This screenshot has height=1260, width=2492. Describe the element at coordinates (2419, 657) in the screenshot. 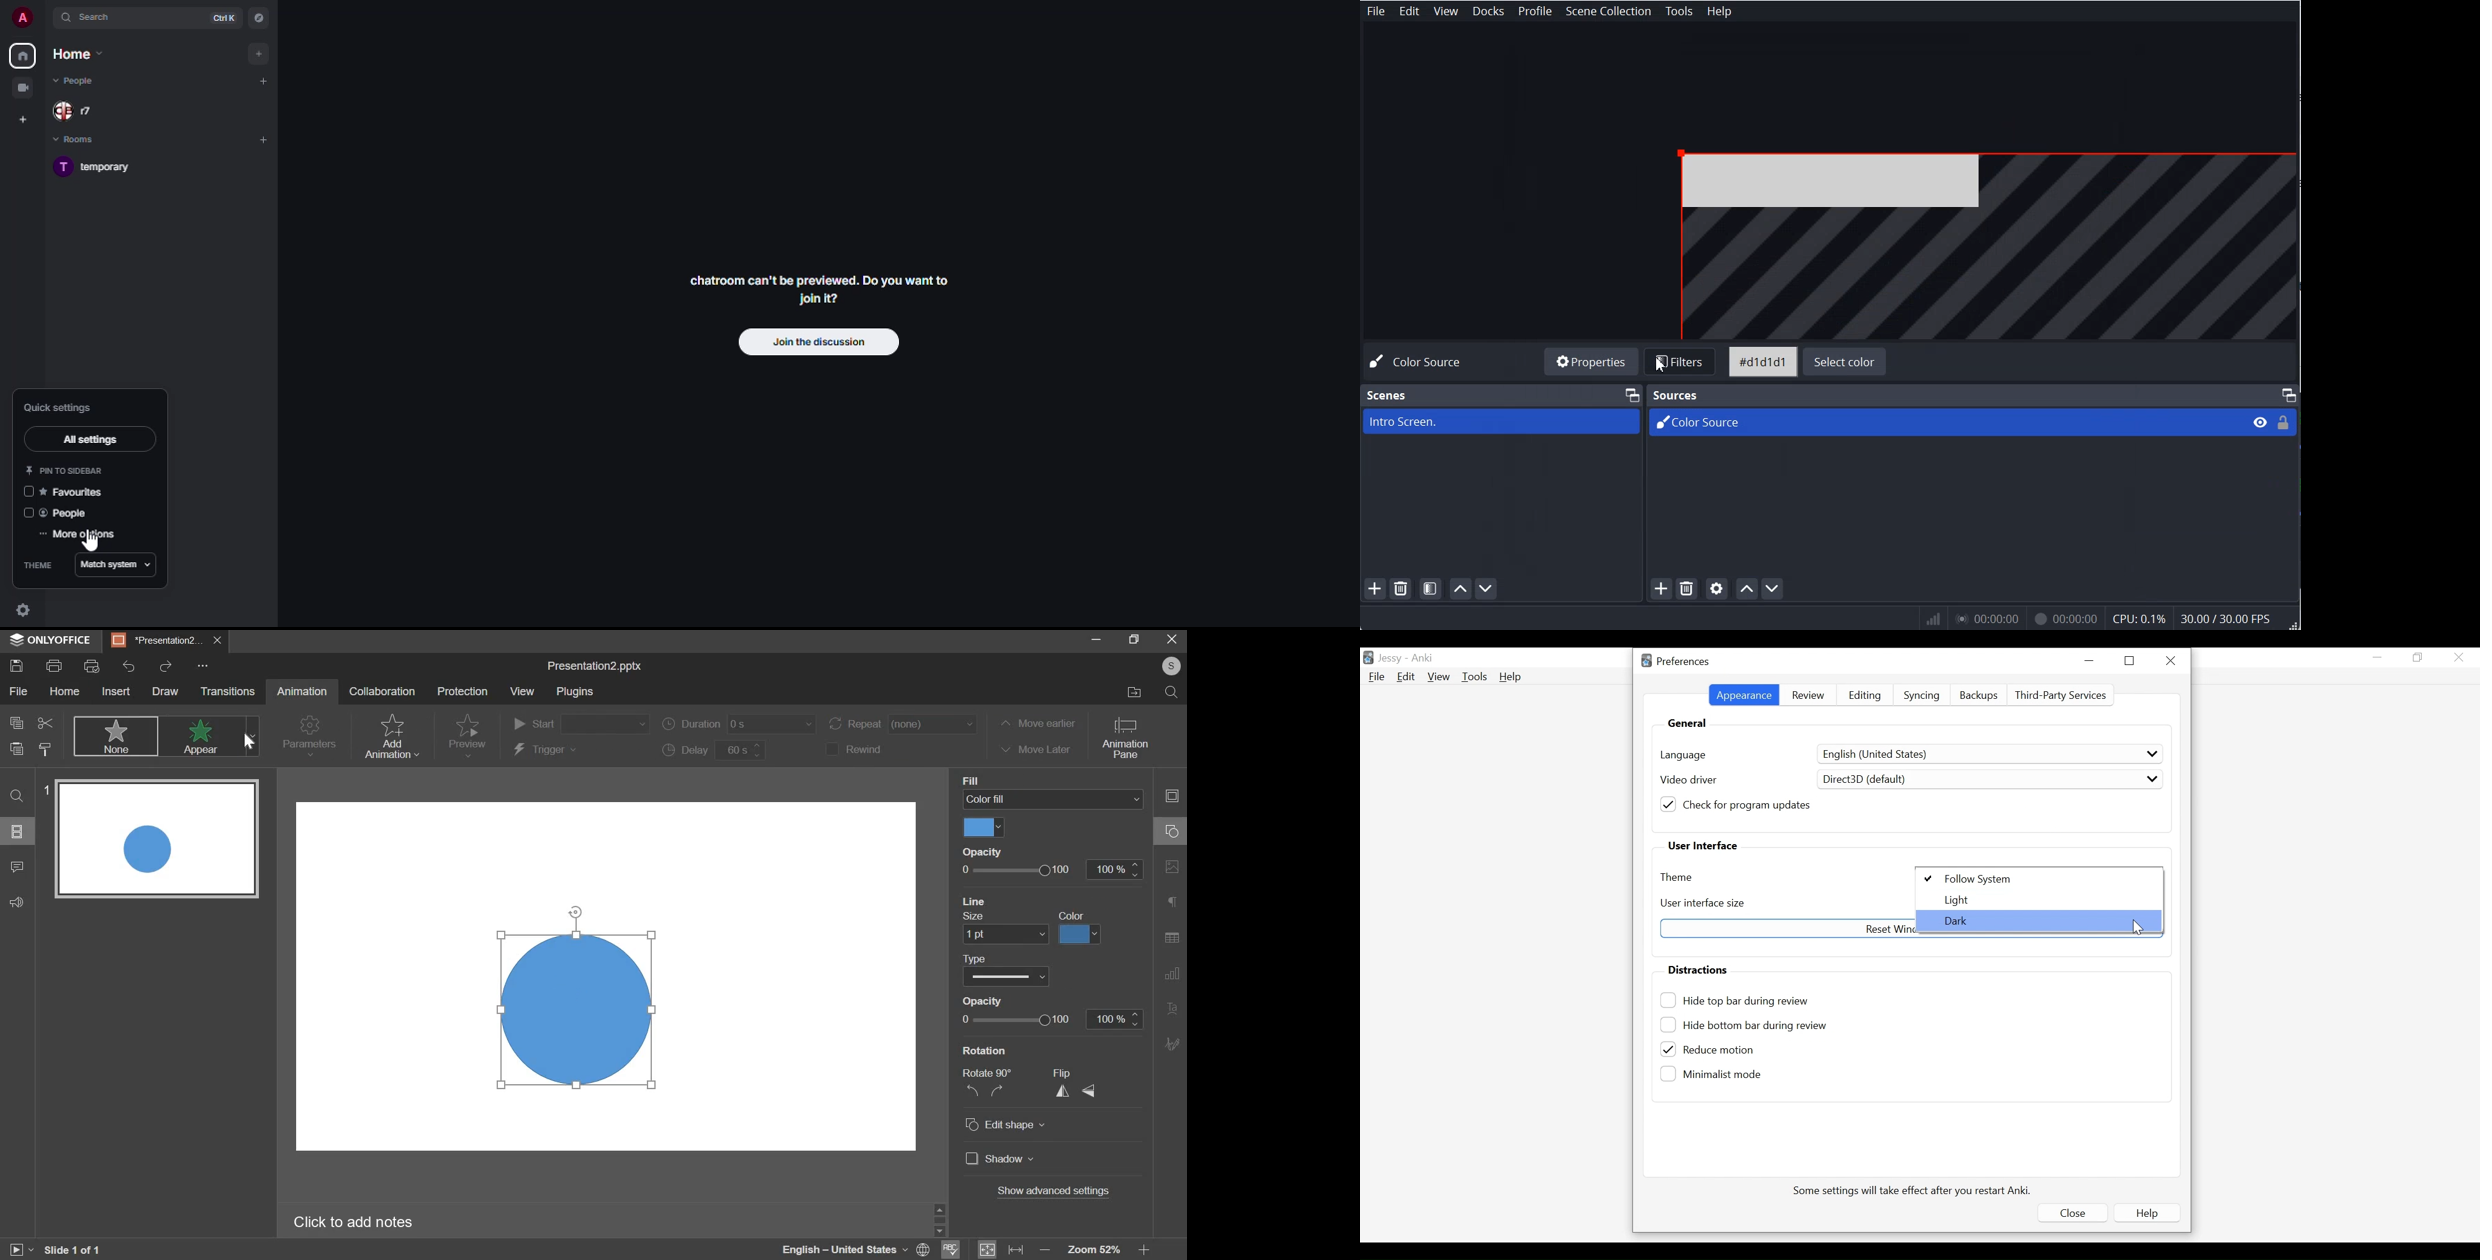

I see `Restore` at that location.